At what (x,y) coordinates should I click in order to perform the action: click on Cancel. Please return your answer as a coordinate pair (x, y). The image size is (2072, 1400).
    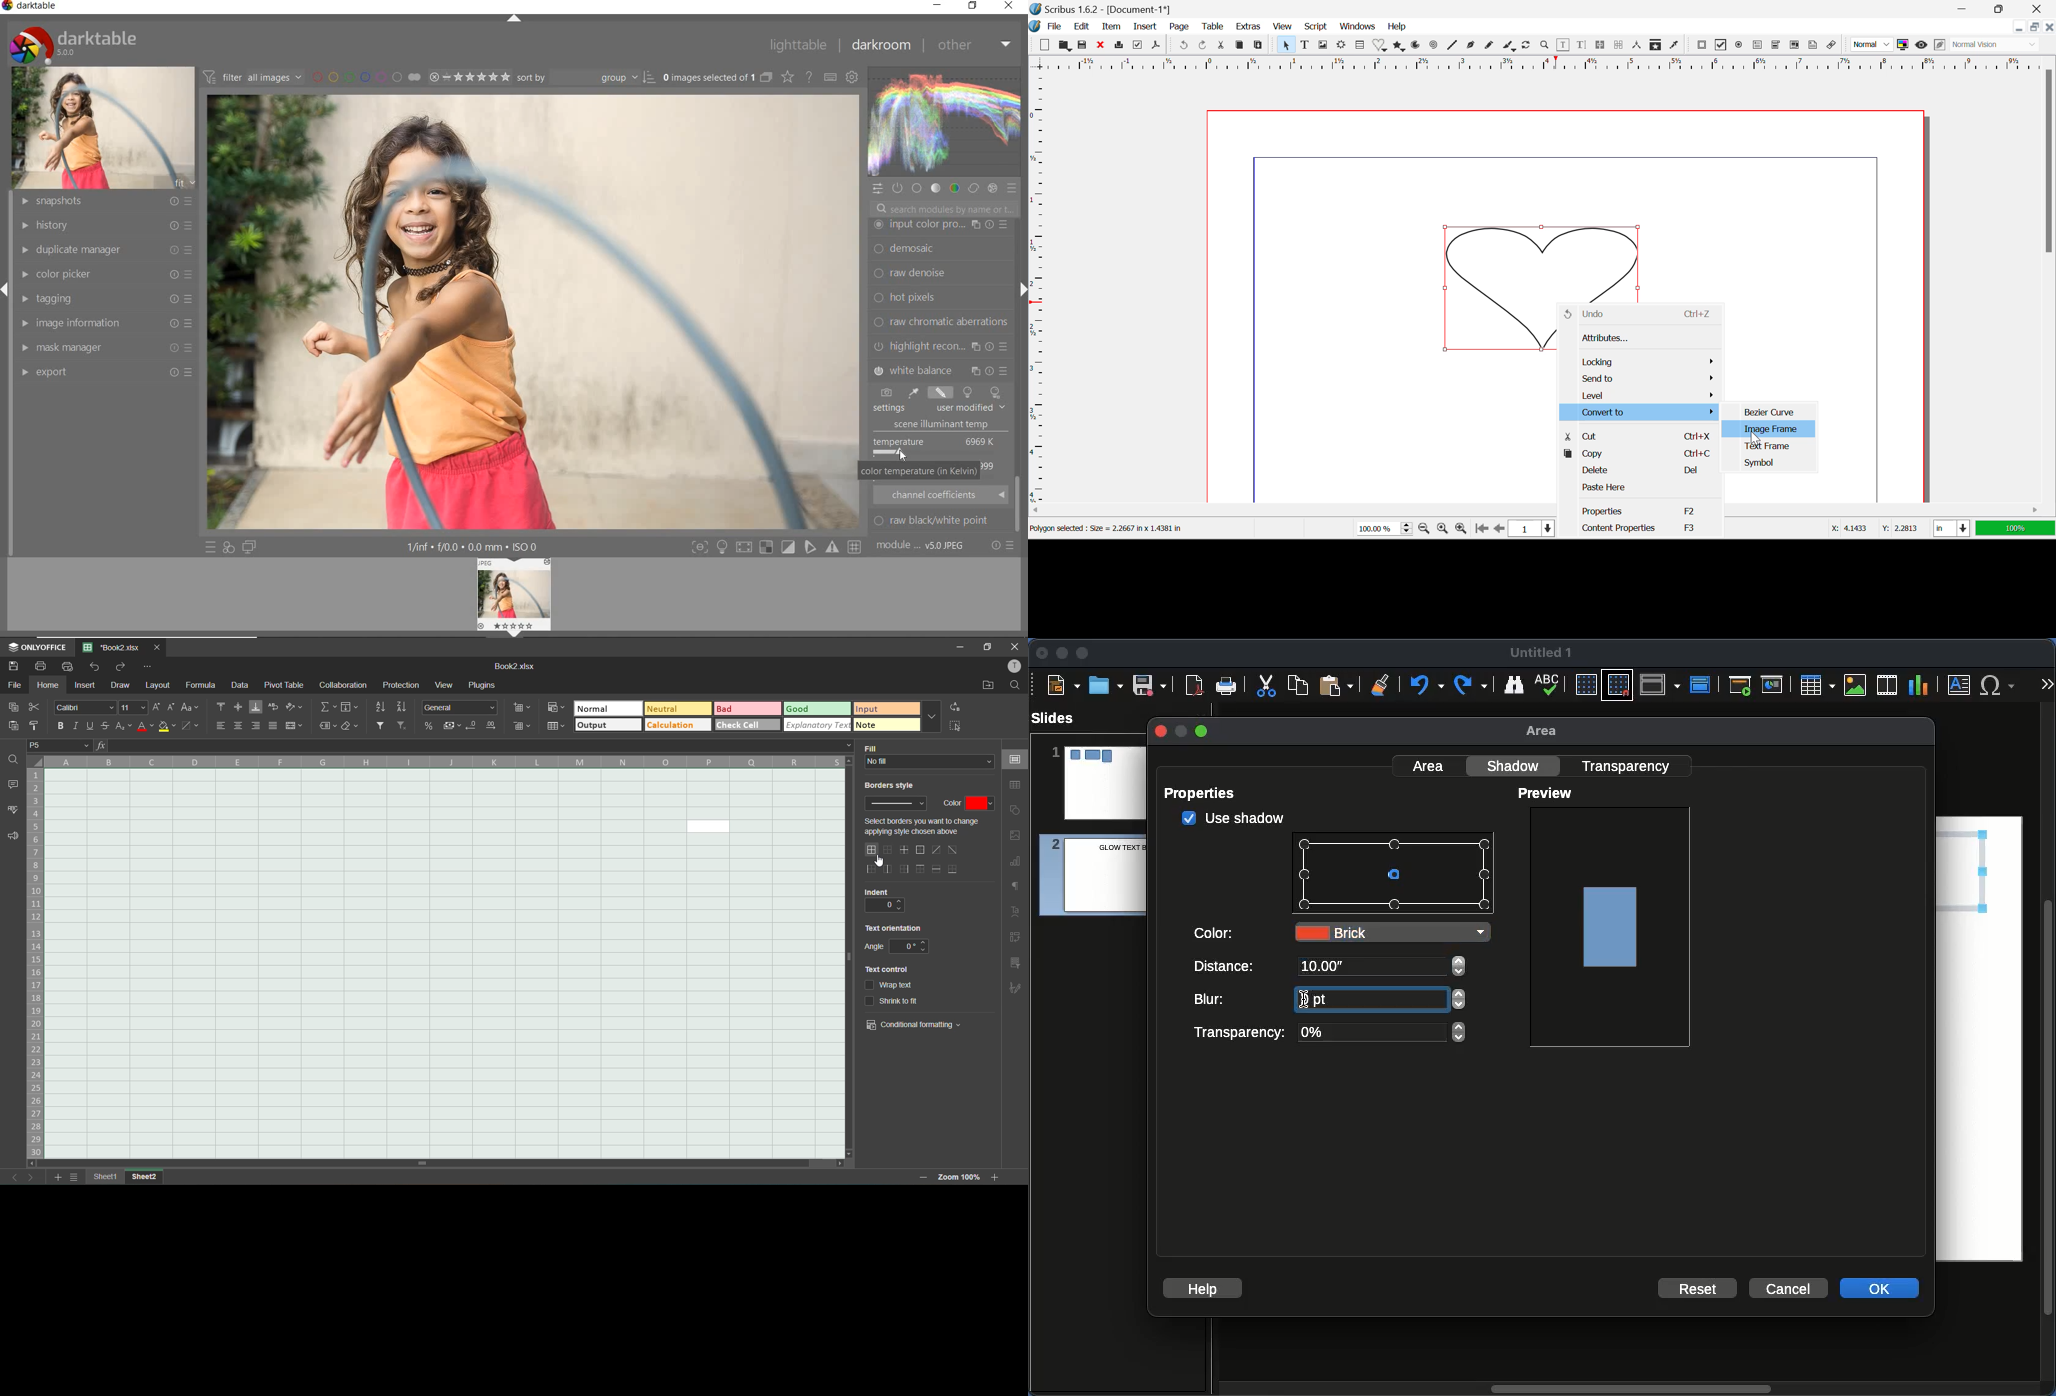
    Looking at the image, I should click on (1787, 1289).